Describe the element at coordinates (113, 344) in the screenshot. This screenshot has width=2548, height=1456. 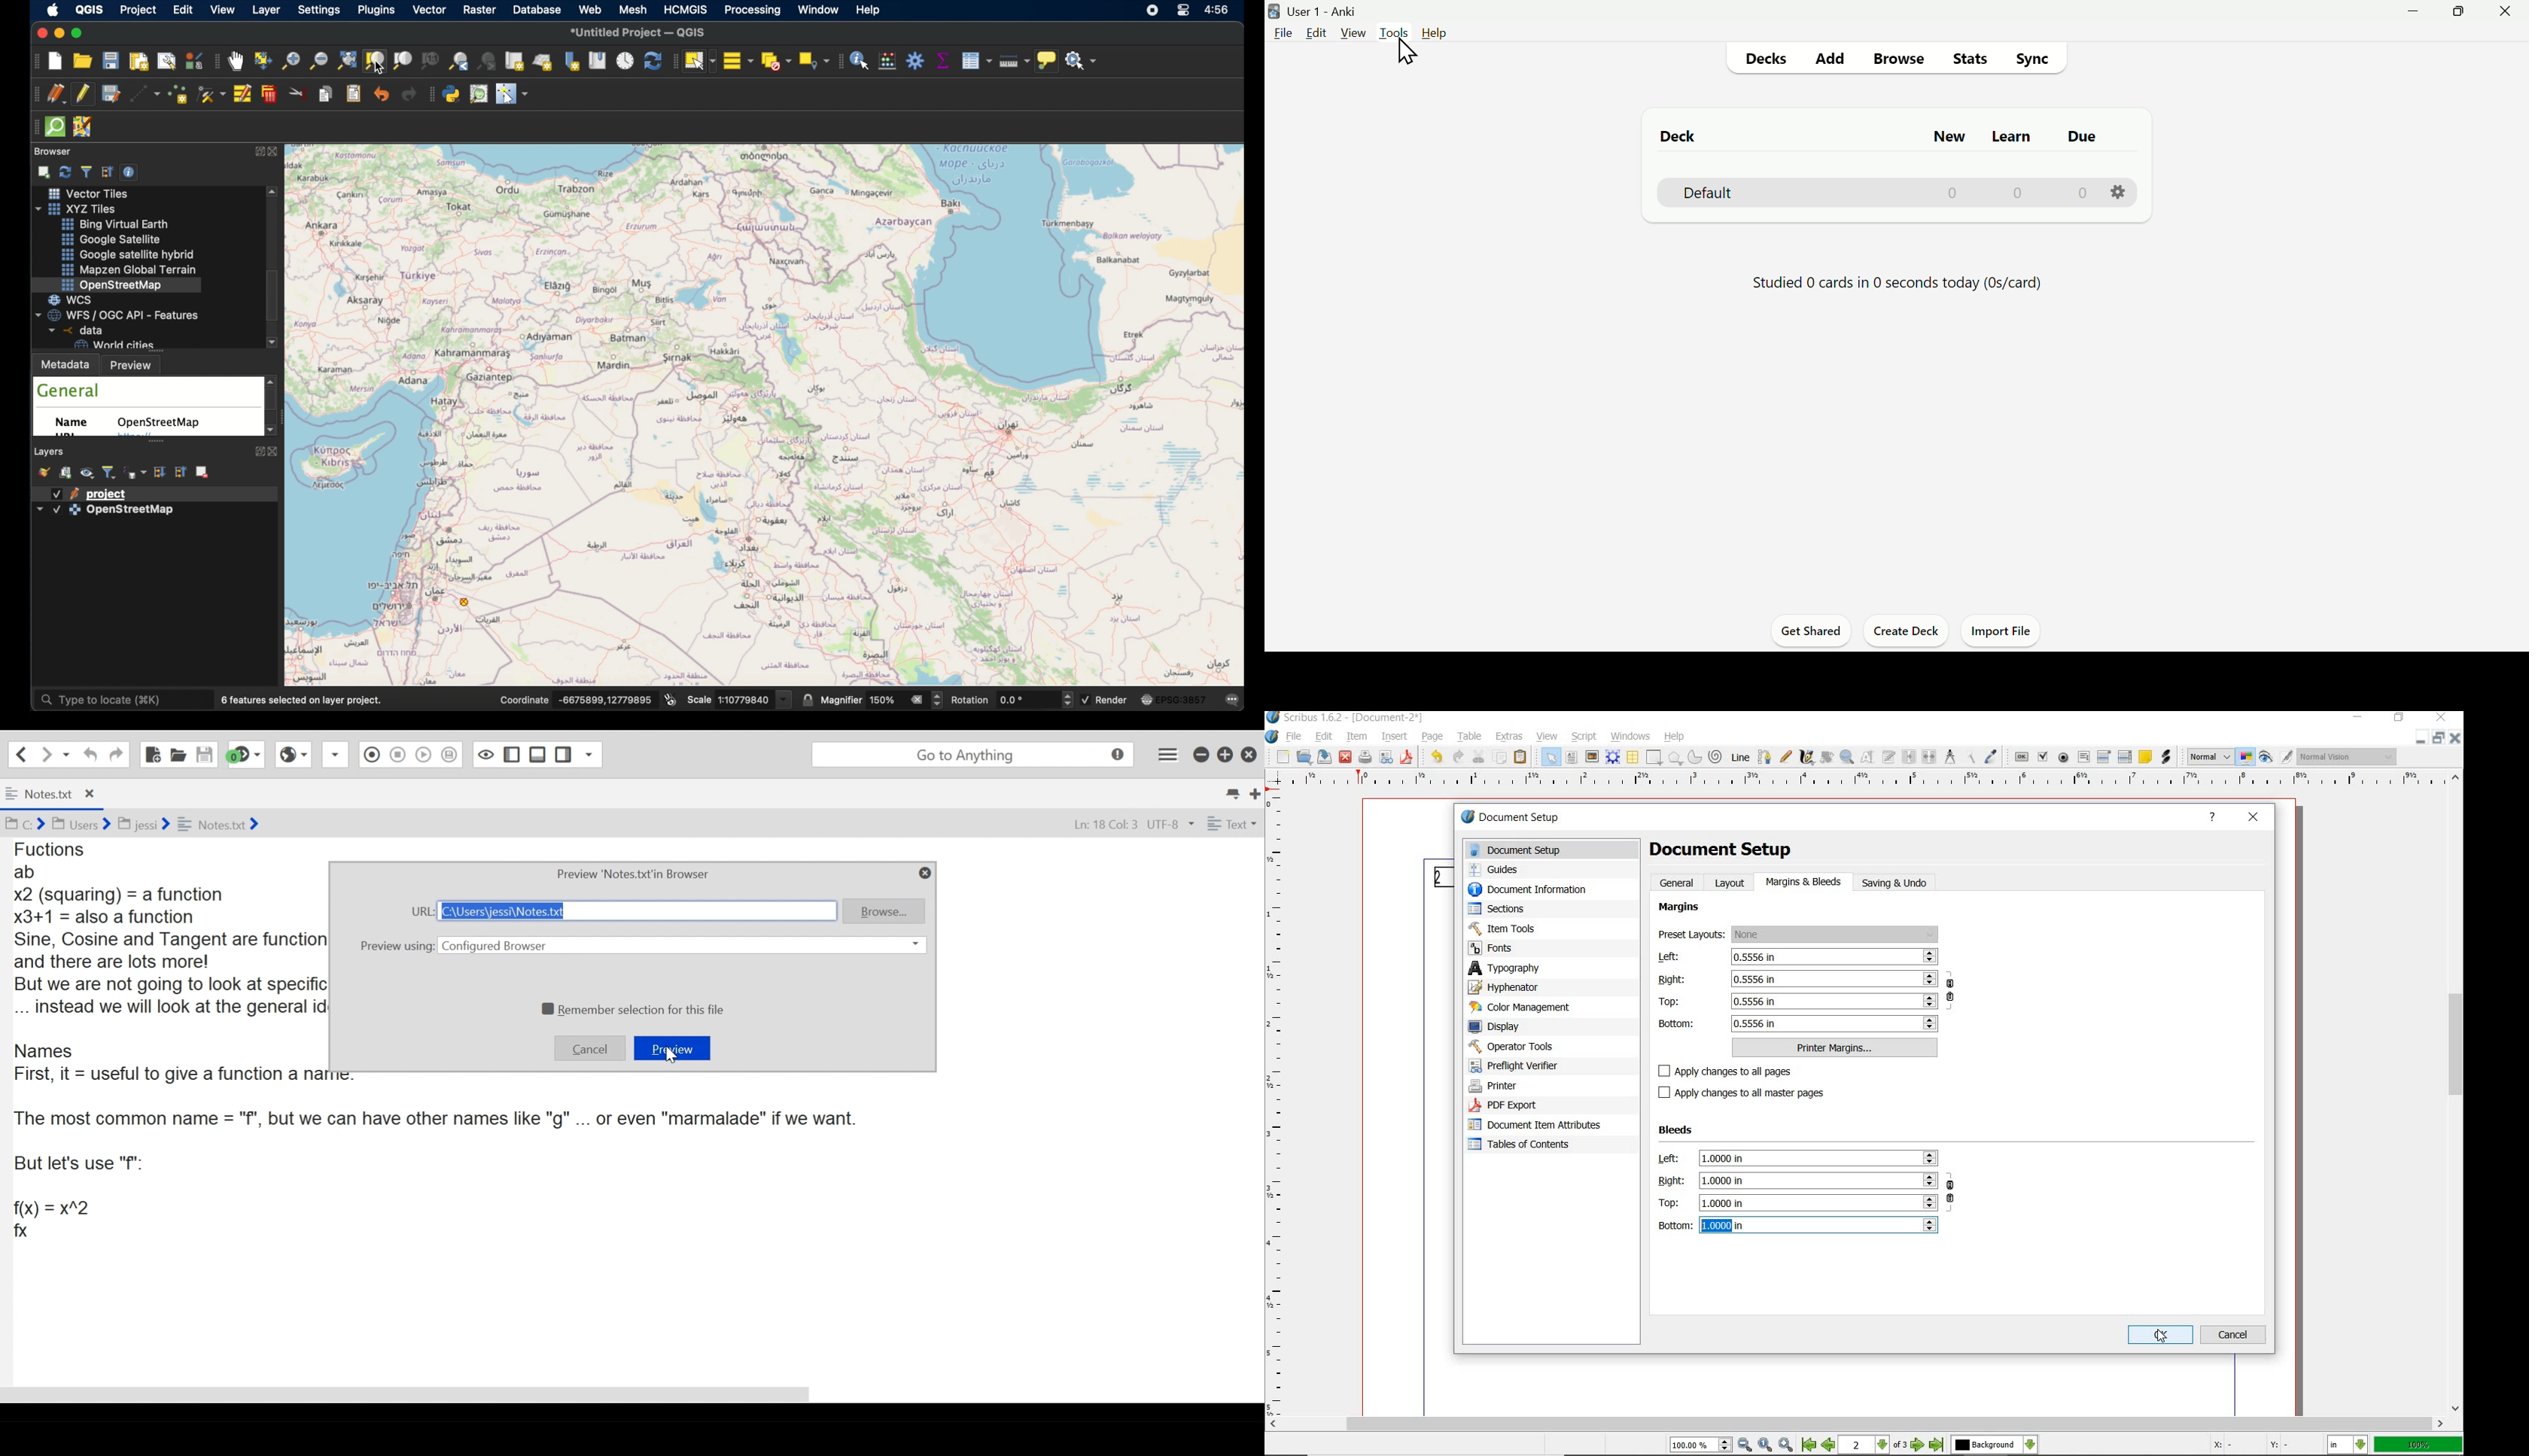
I see `world cities` at that location.